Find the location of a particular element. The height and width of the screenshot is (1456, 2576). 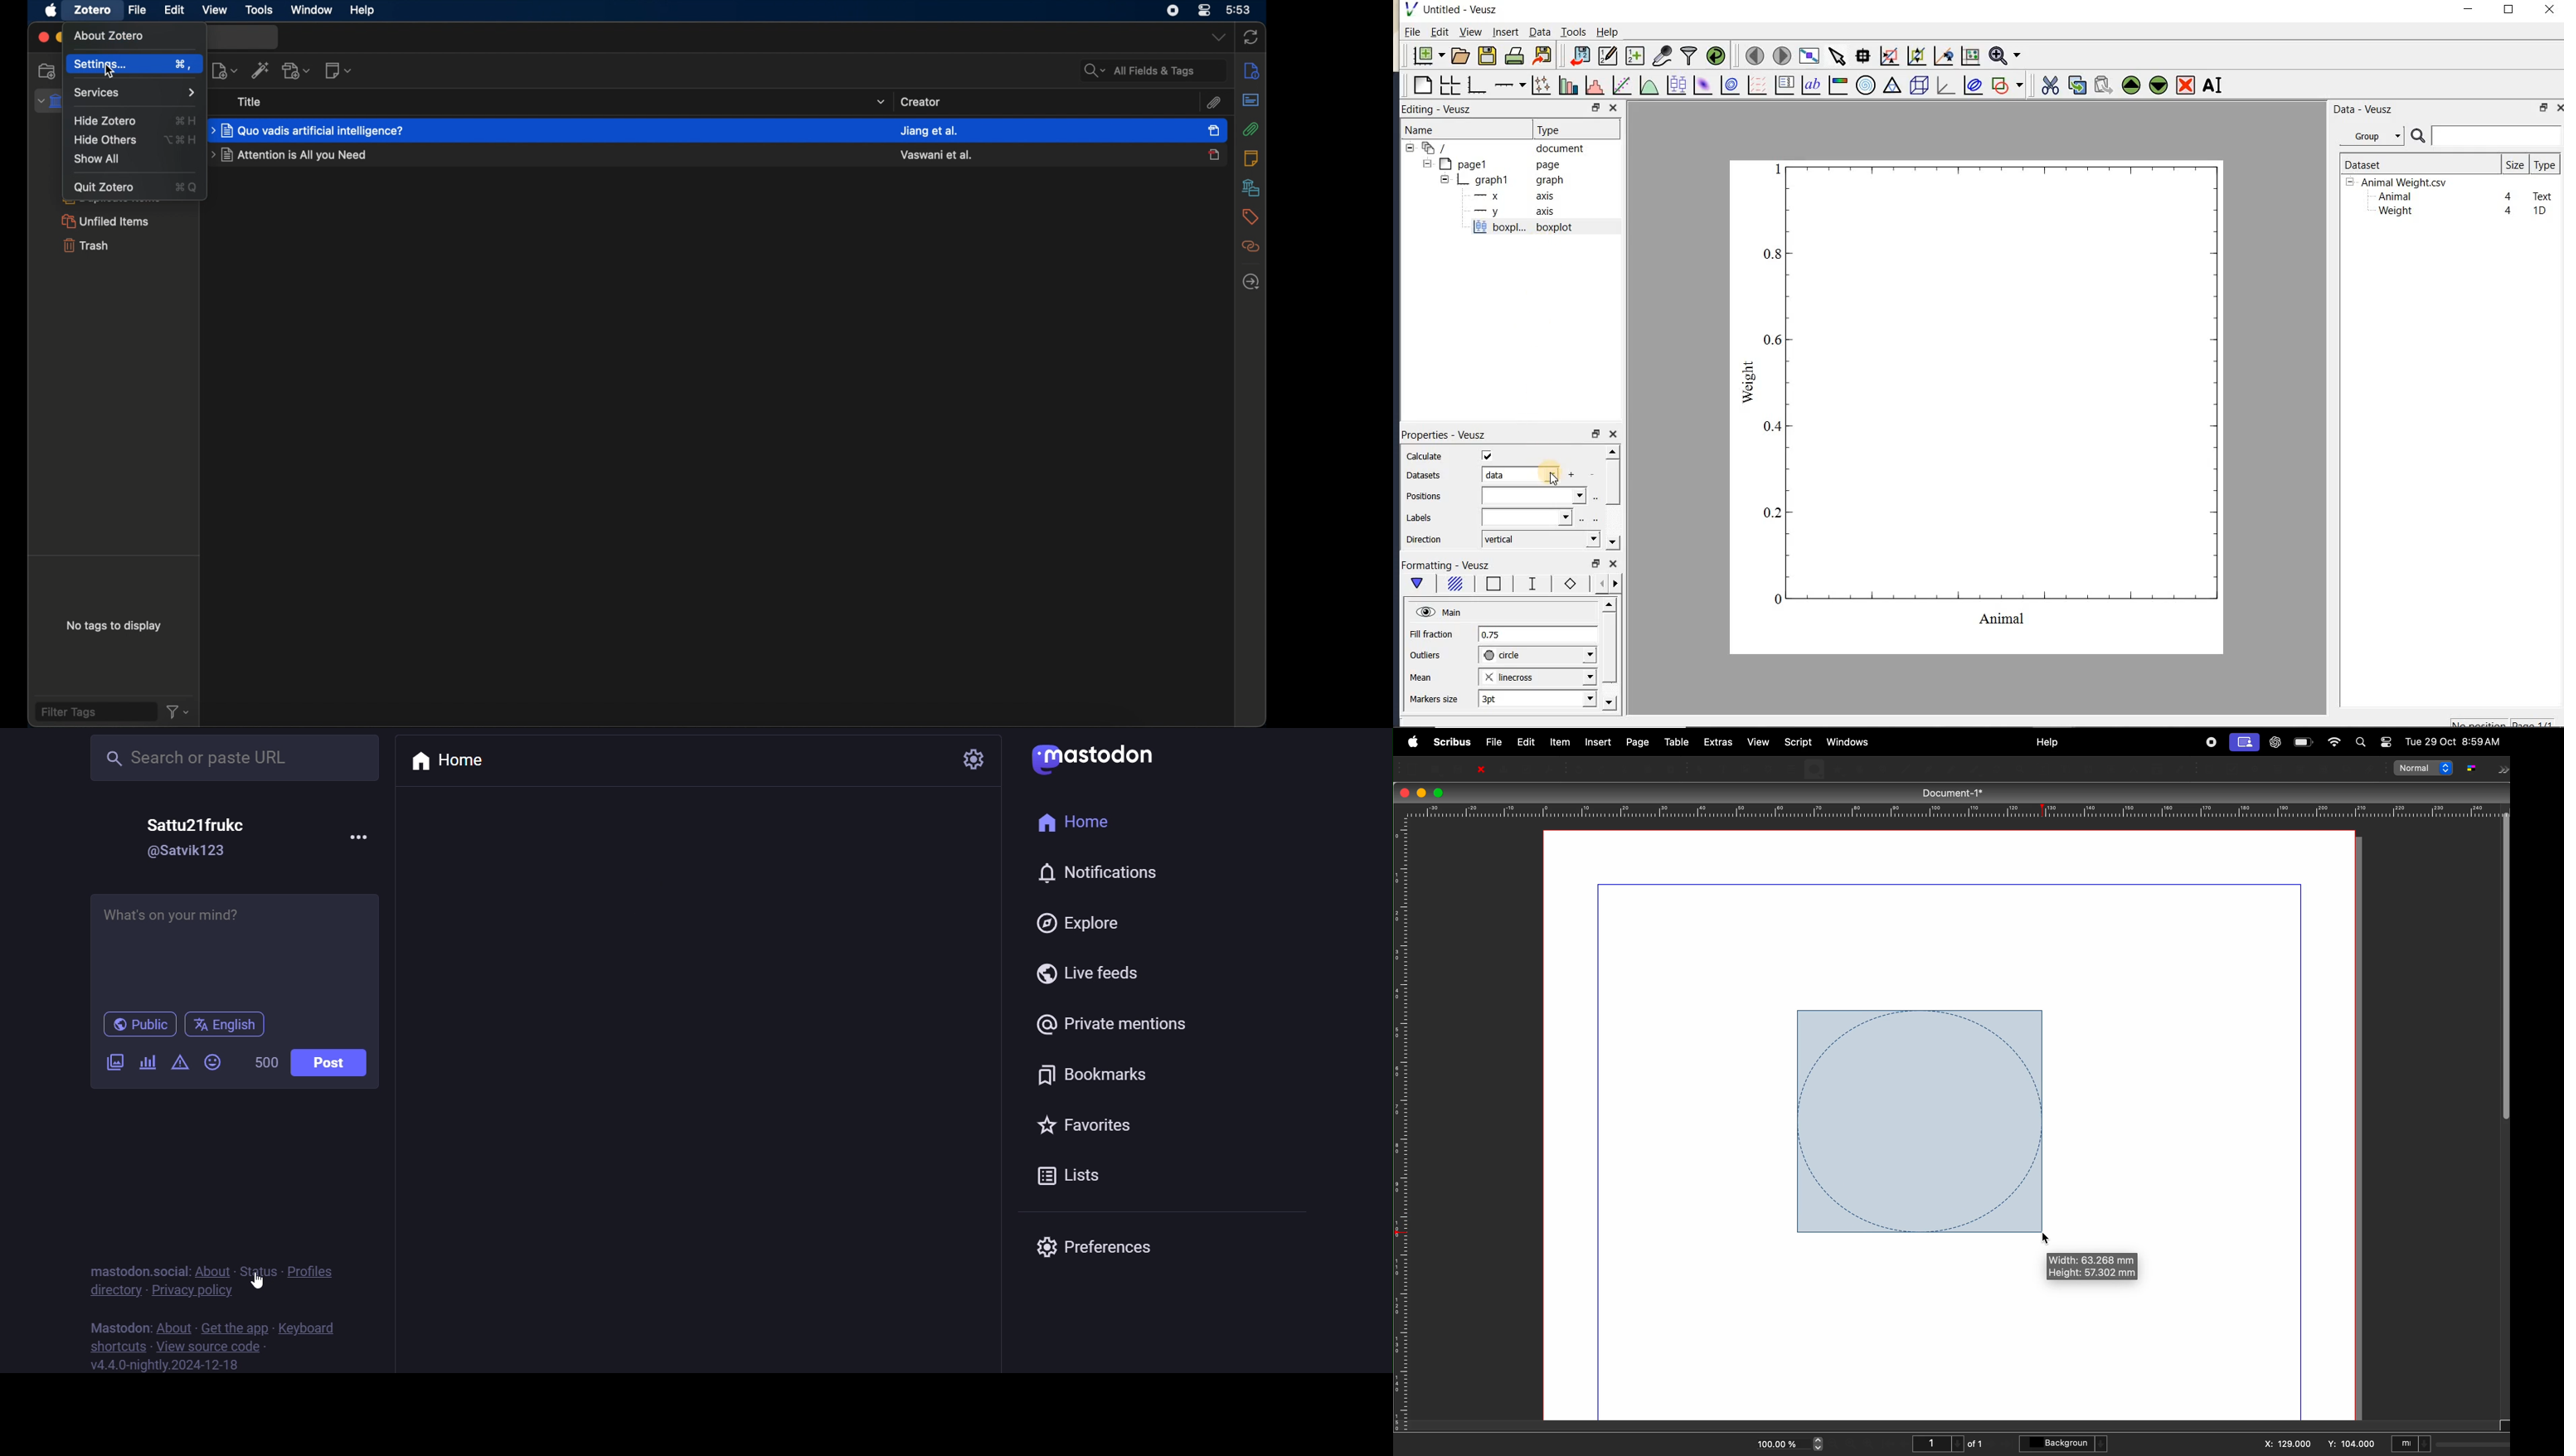

window is located at coordinates (311, 10).